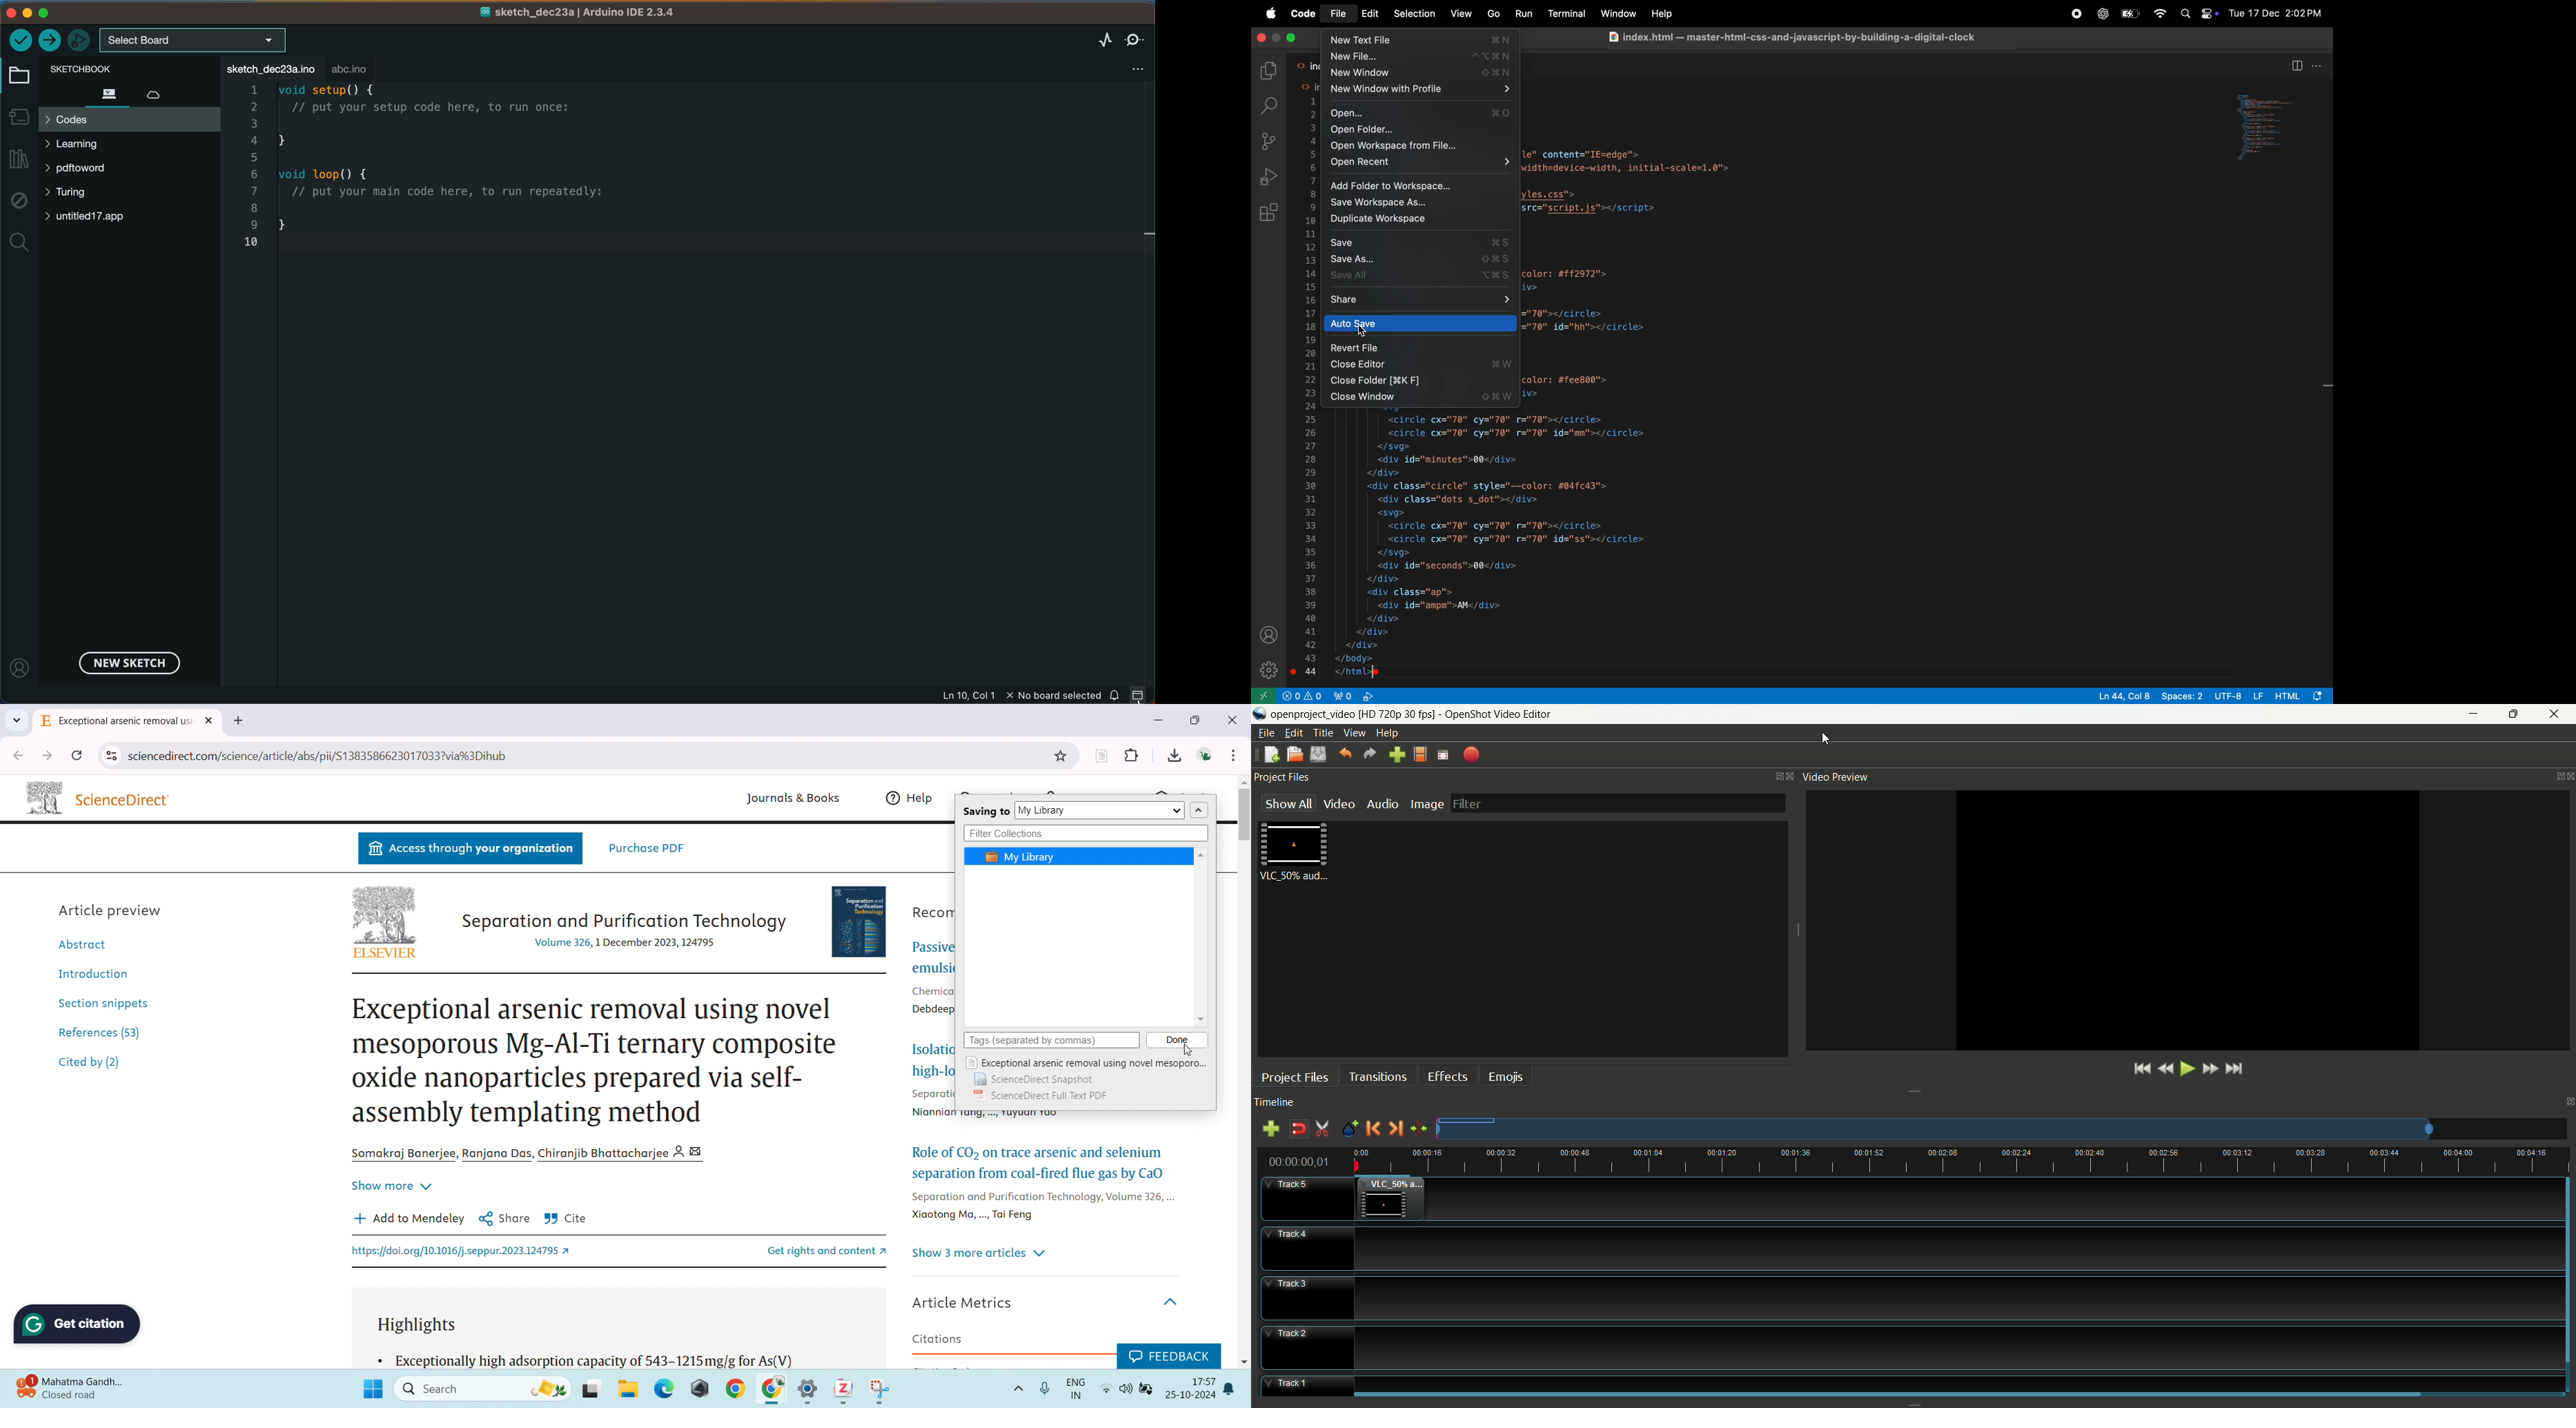  I want to click on Grammarly, so click(79, 1324).